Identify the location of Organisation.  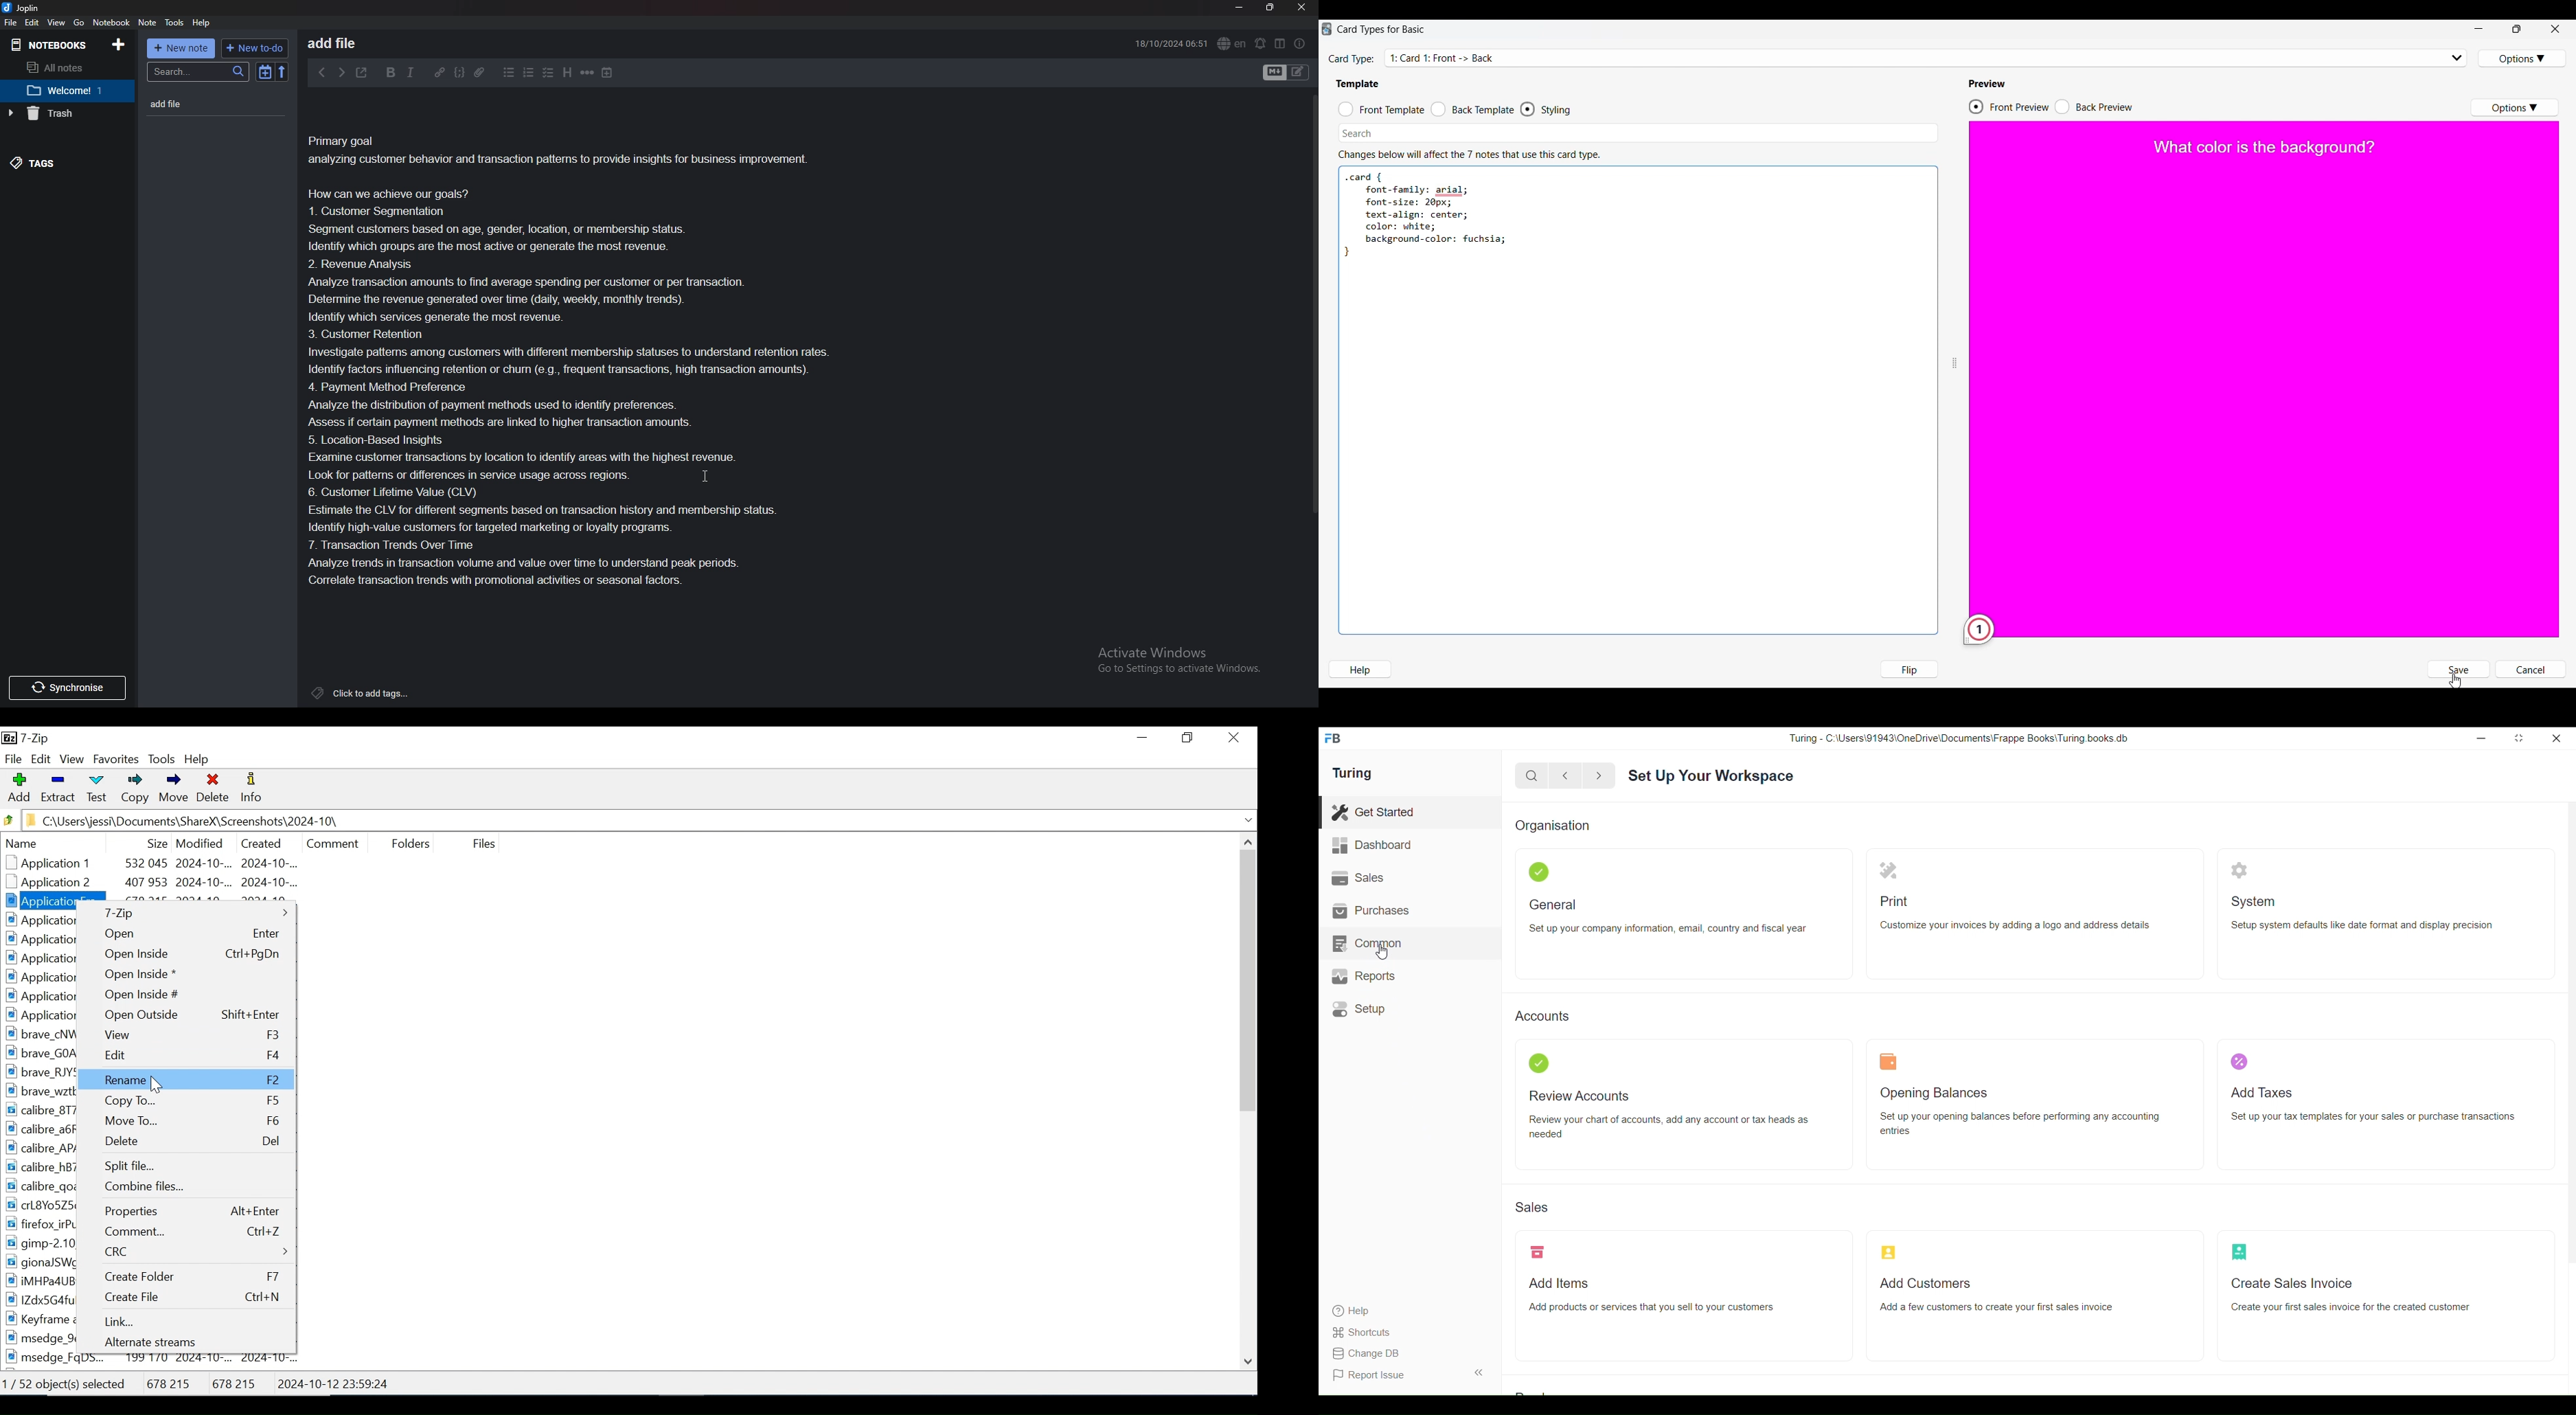
(1552, 825).